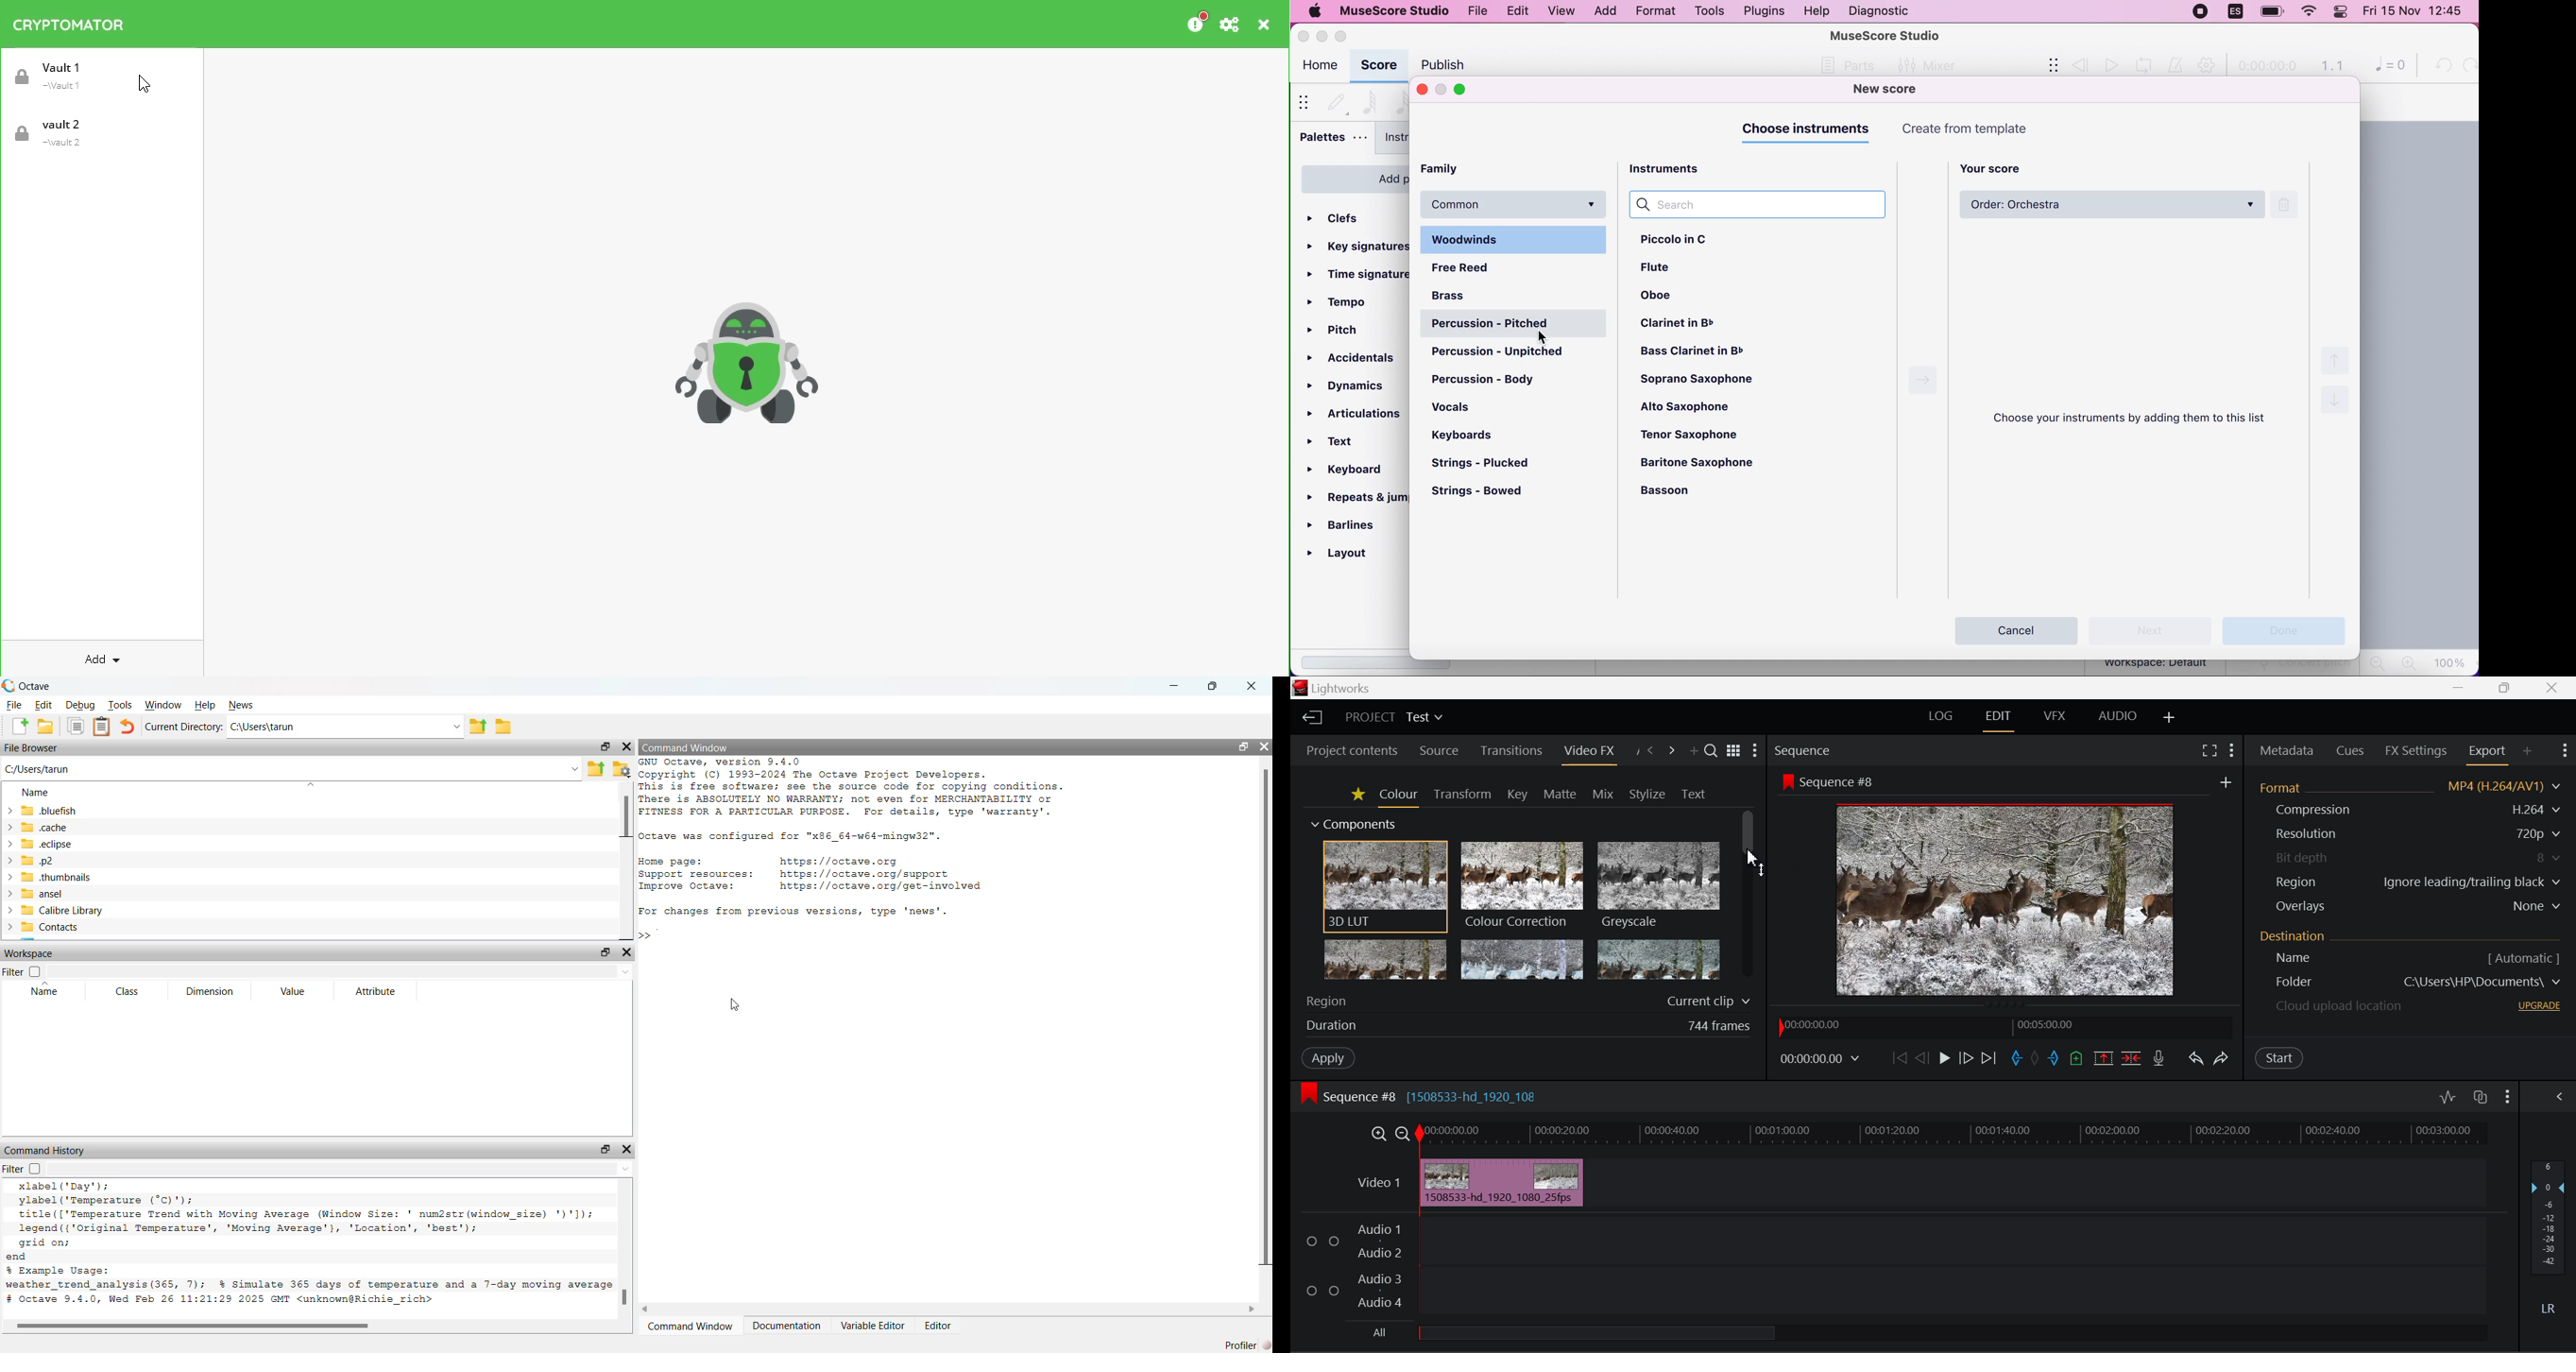 This screenshot has width=2576, height=1372. I want to click on Metadata, so click(2285, 750).